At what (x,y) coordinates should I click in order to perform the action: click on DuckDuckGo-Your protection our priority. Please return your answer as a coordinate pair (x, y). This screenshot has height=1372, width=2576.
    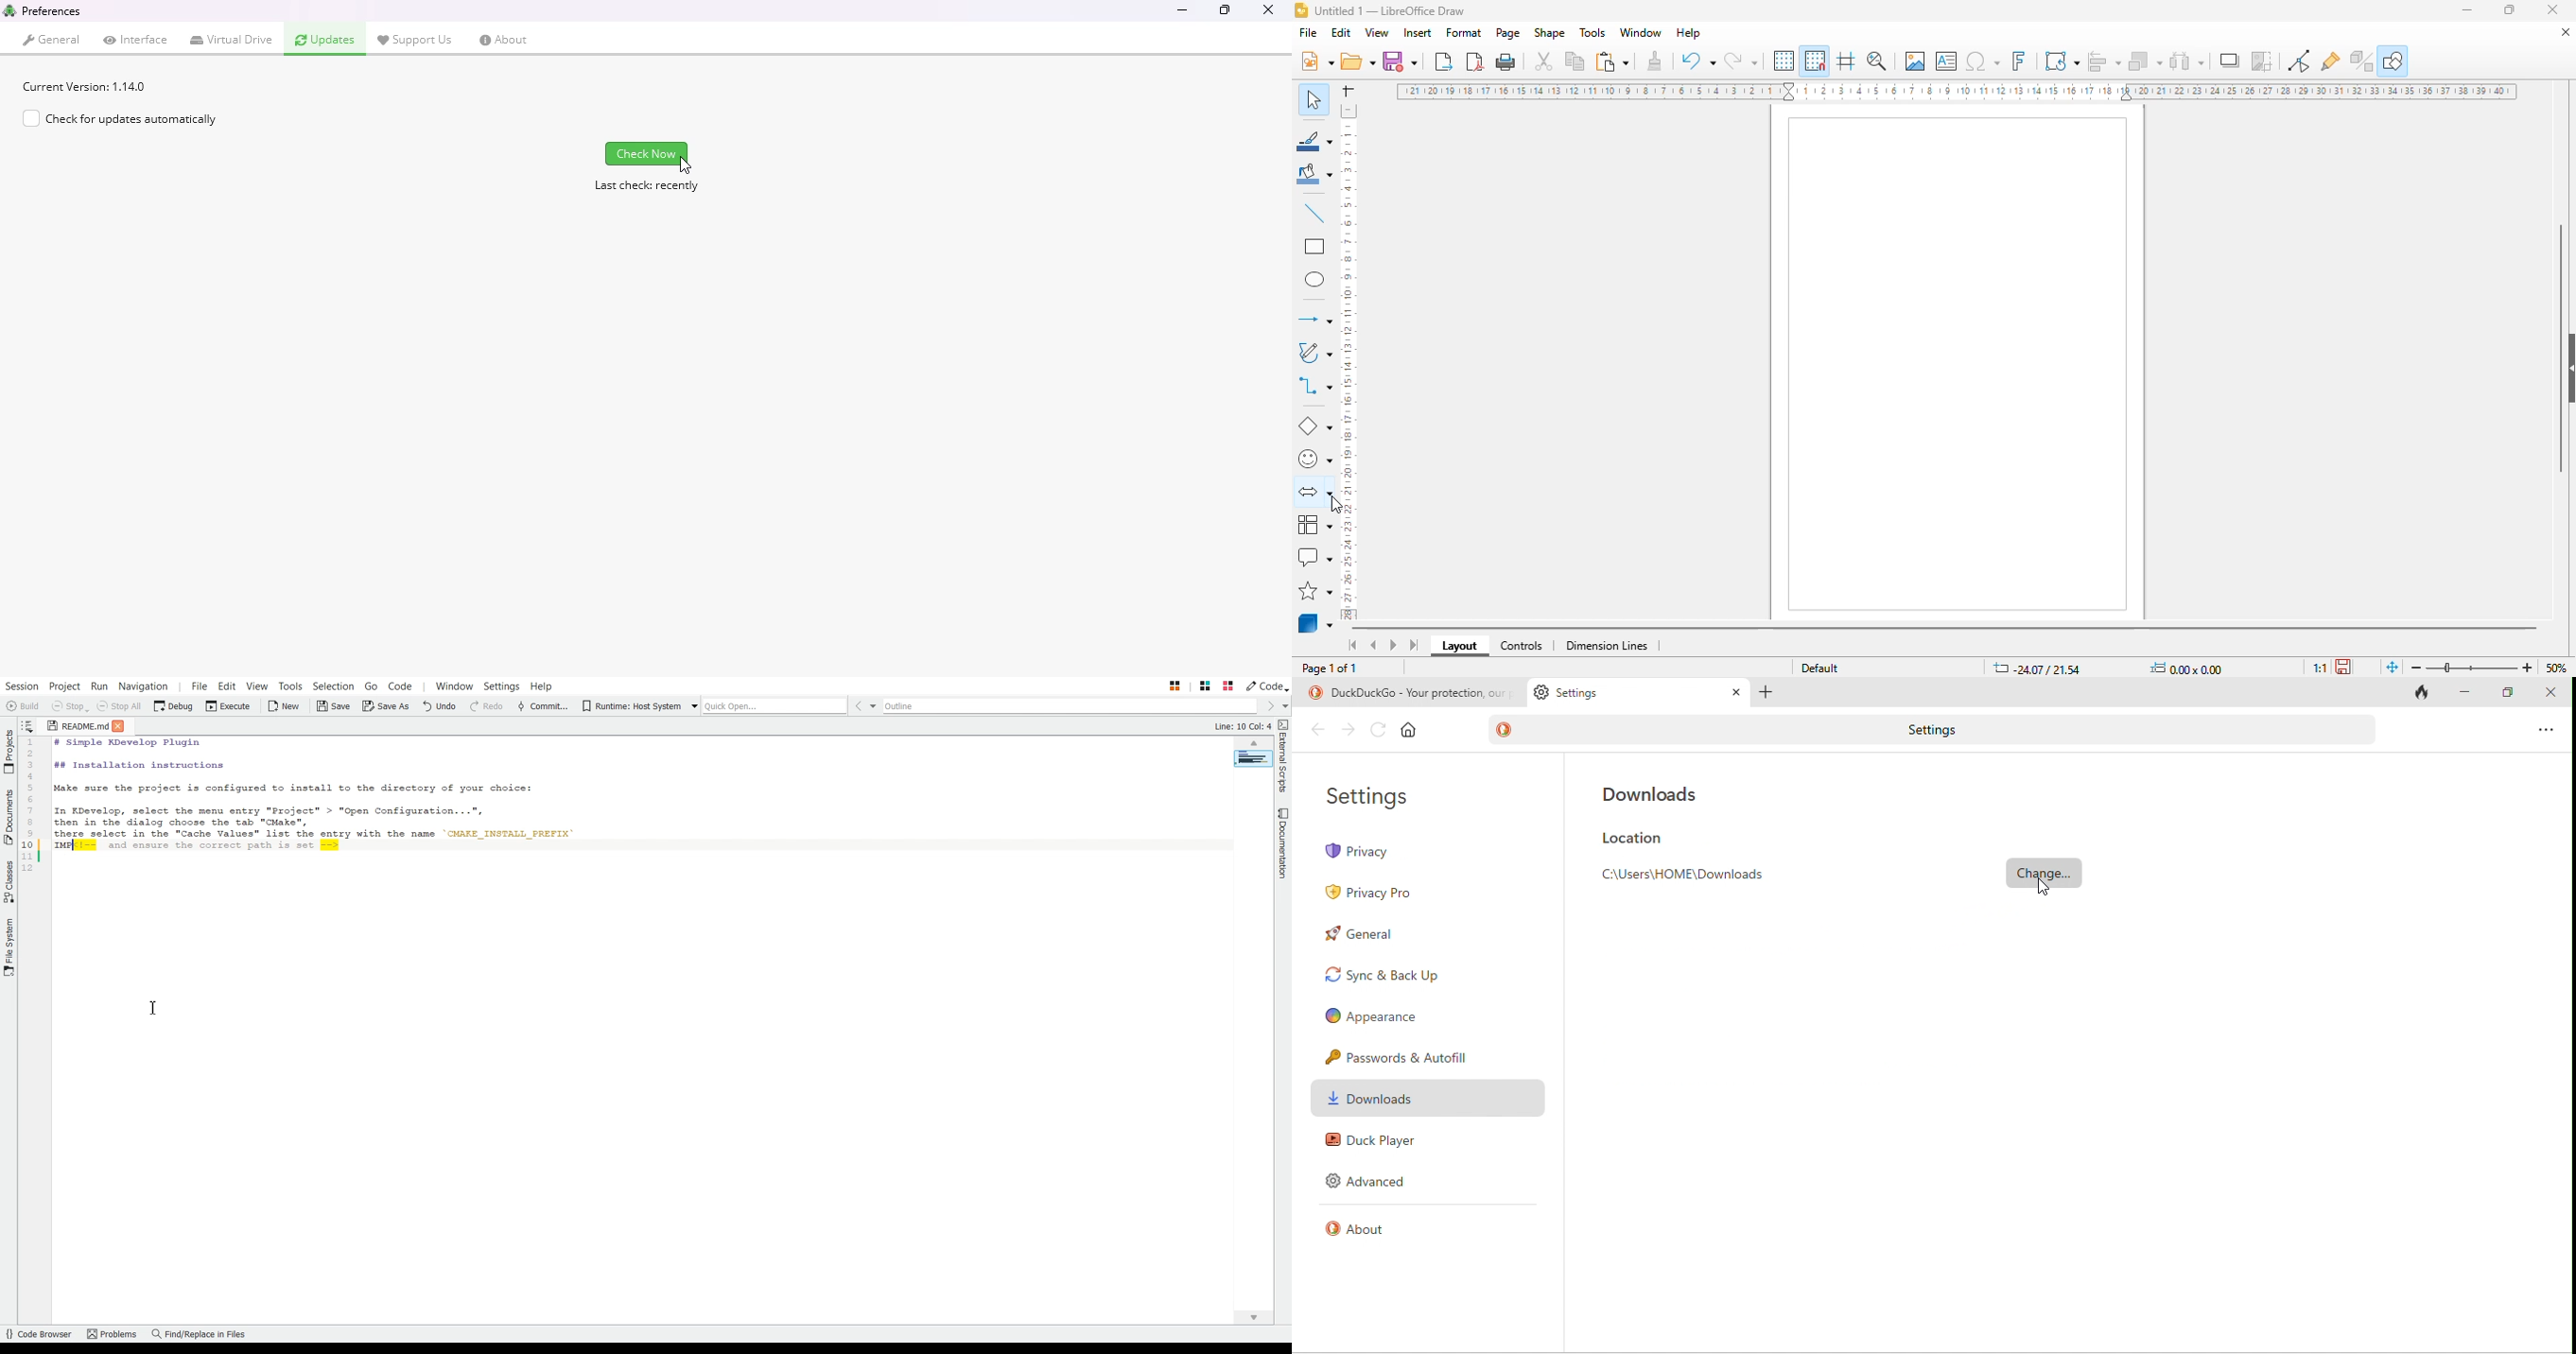
    Looking at the image, I should click on (1407, 693).